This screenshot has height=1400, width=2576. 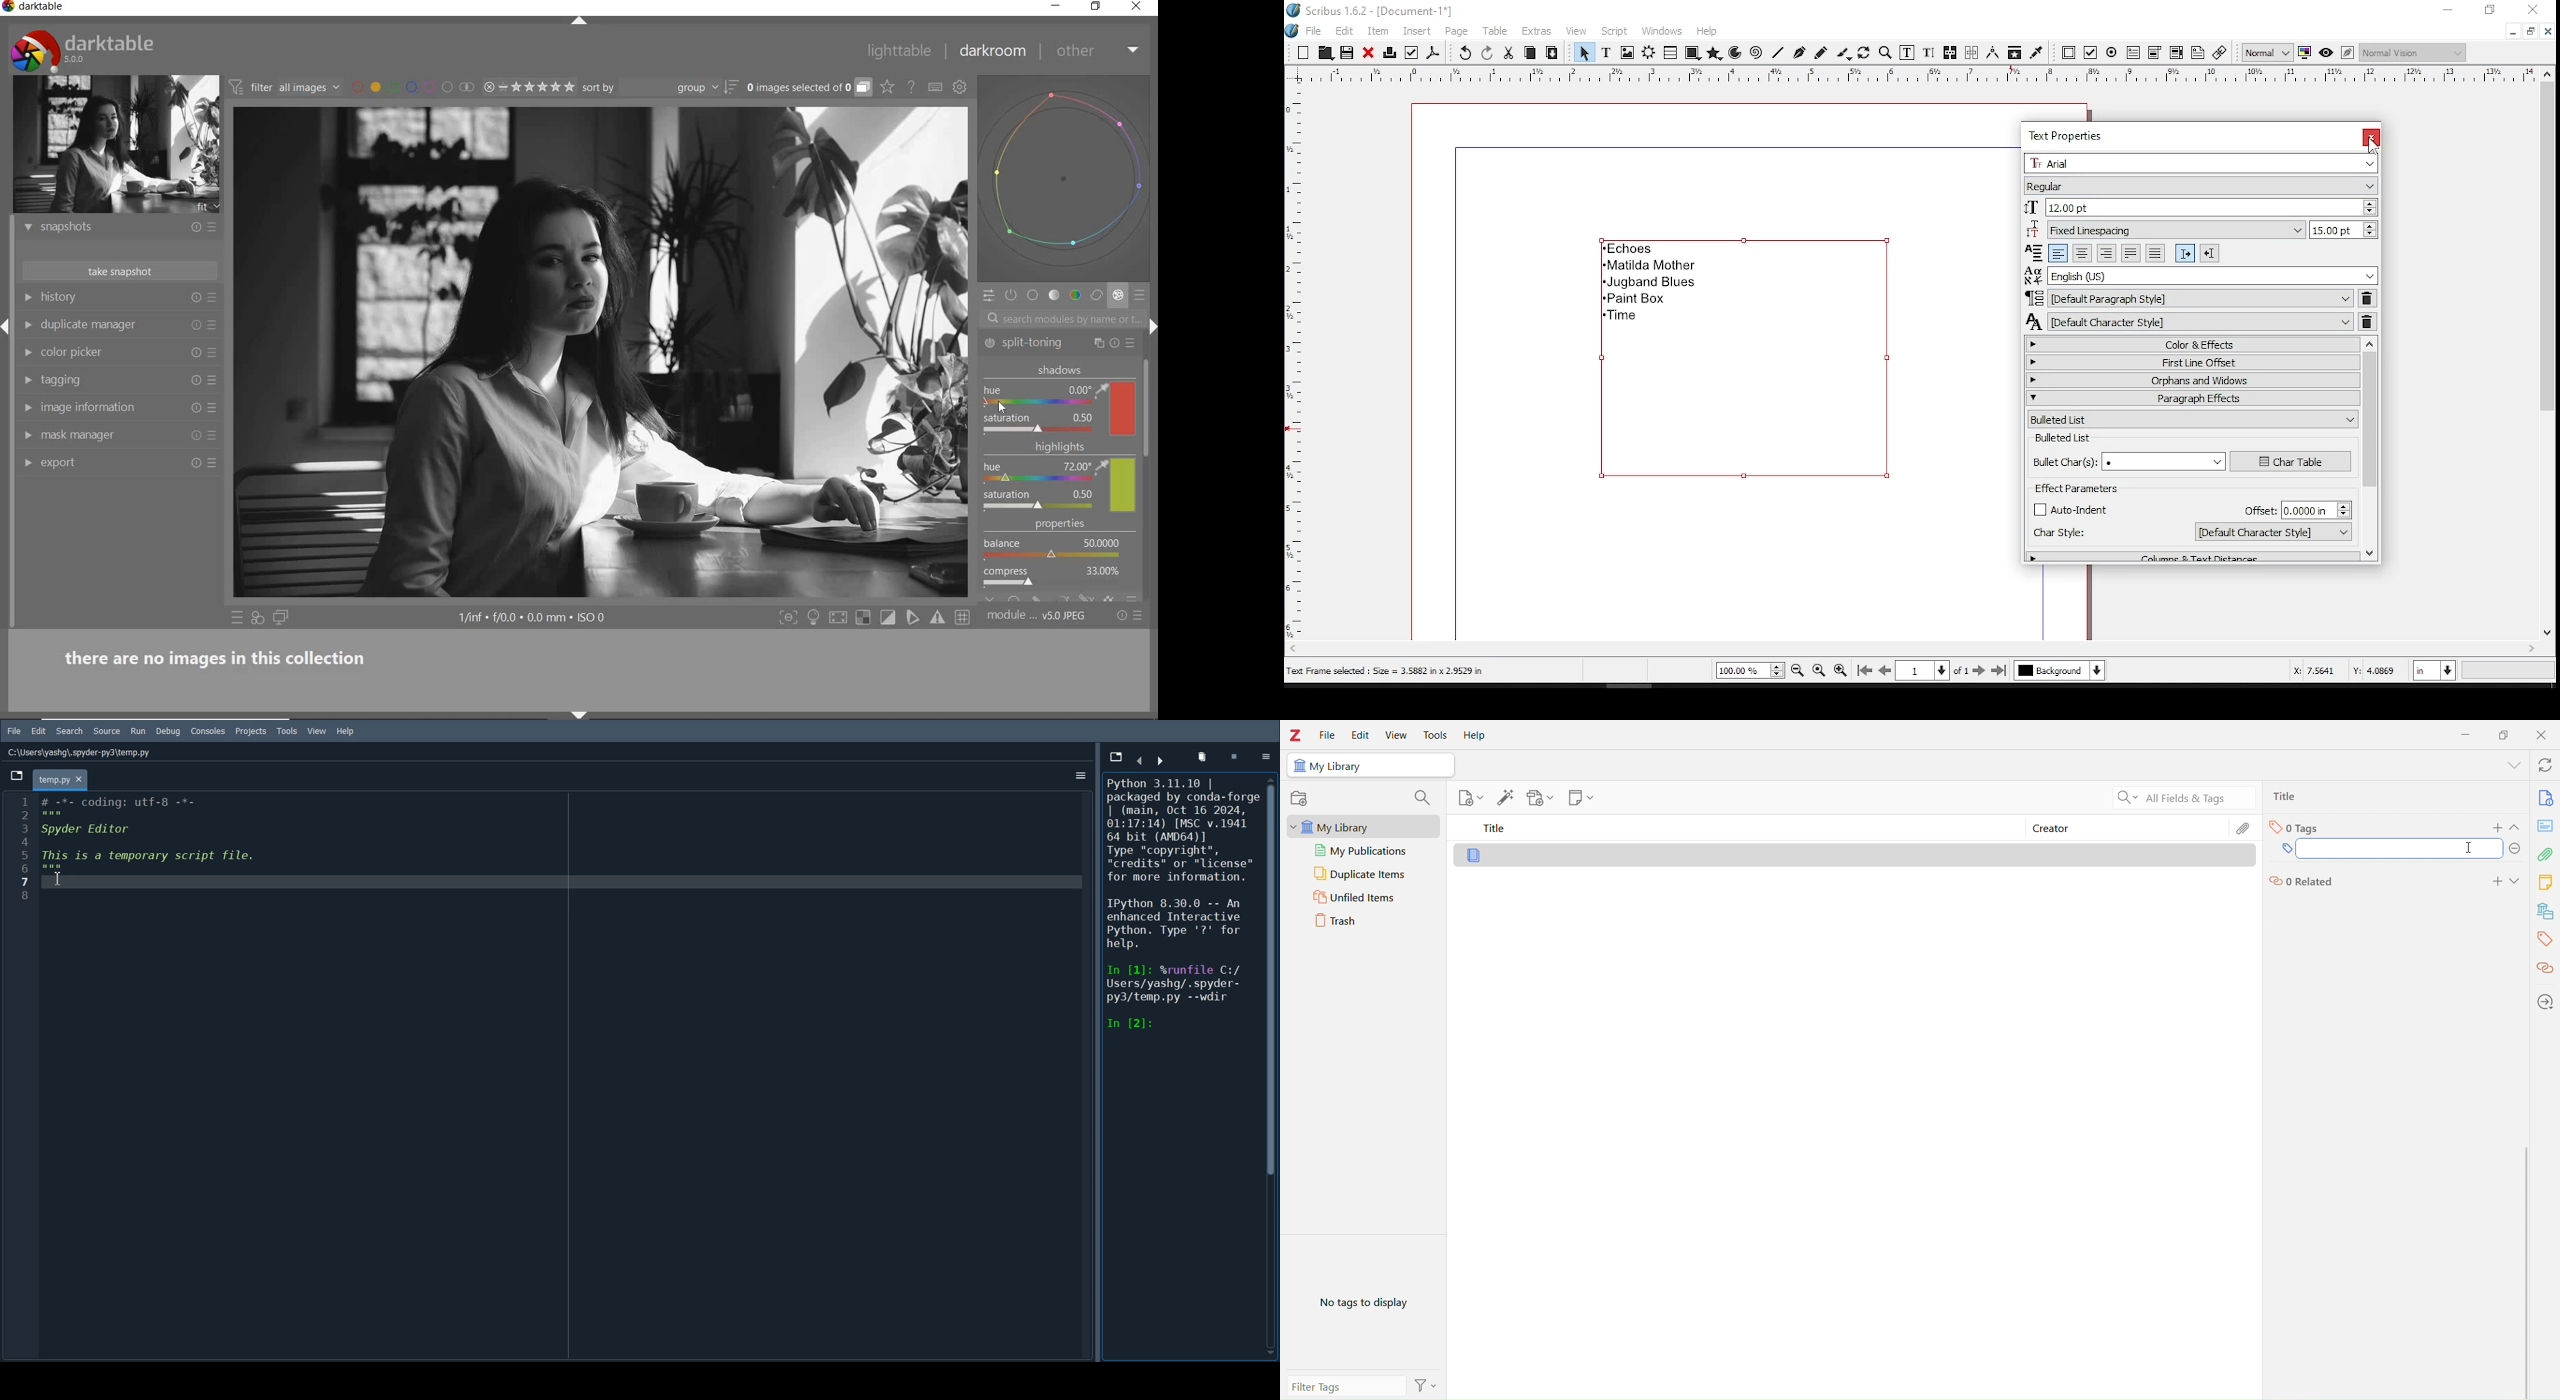 What do you see at coordinates (1061, 318) in the screenshot?
I see `search module by name` at bounding box center [1061, 318].